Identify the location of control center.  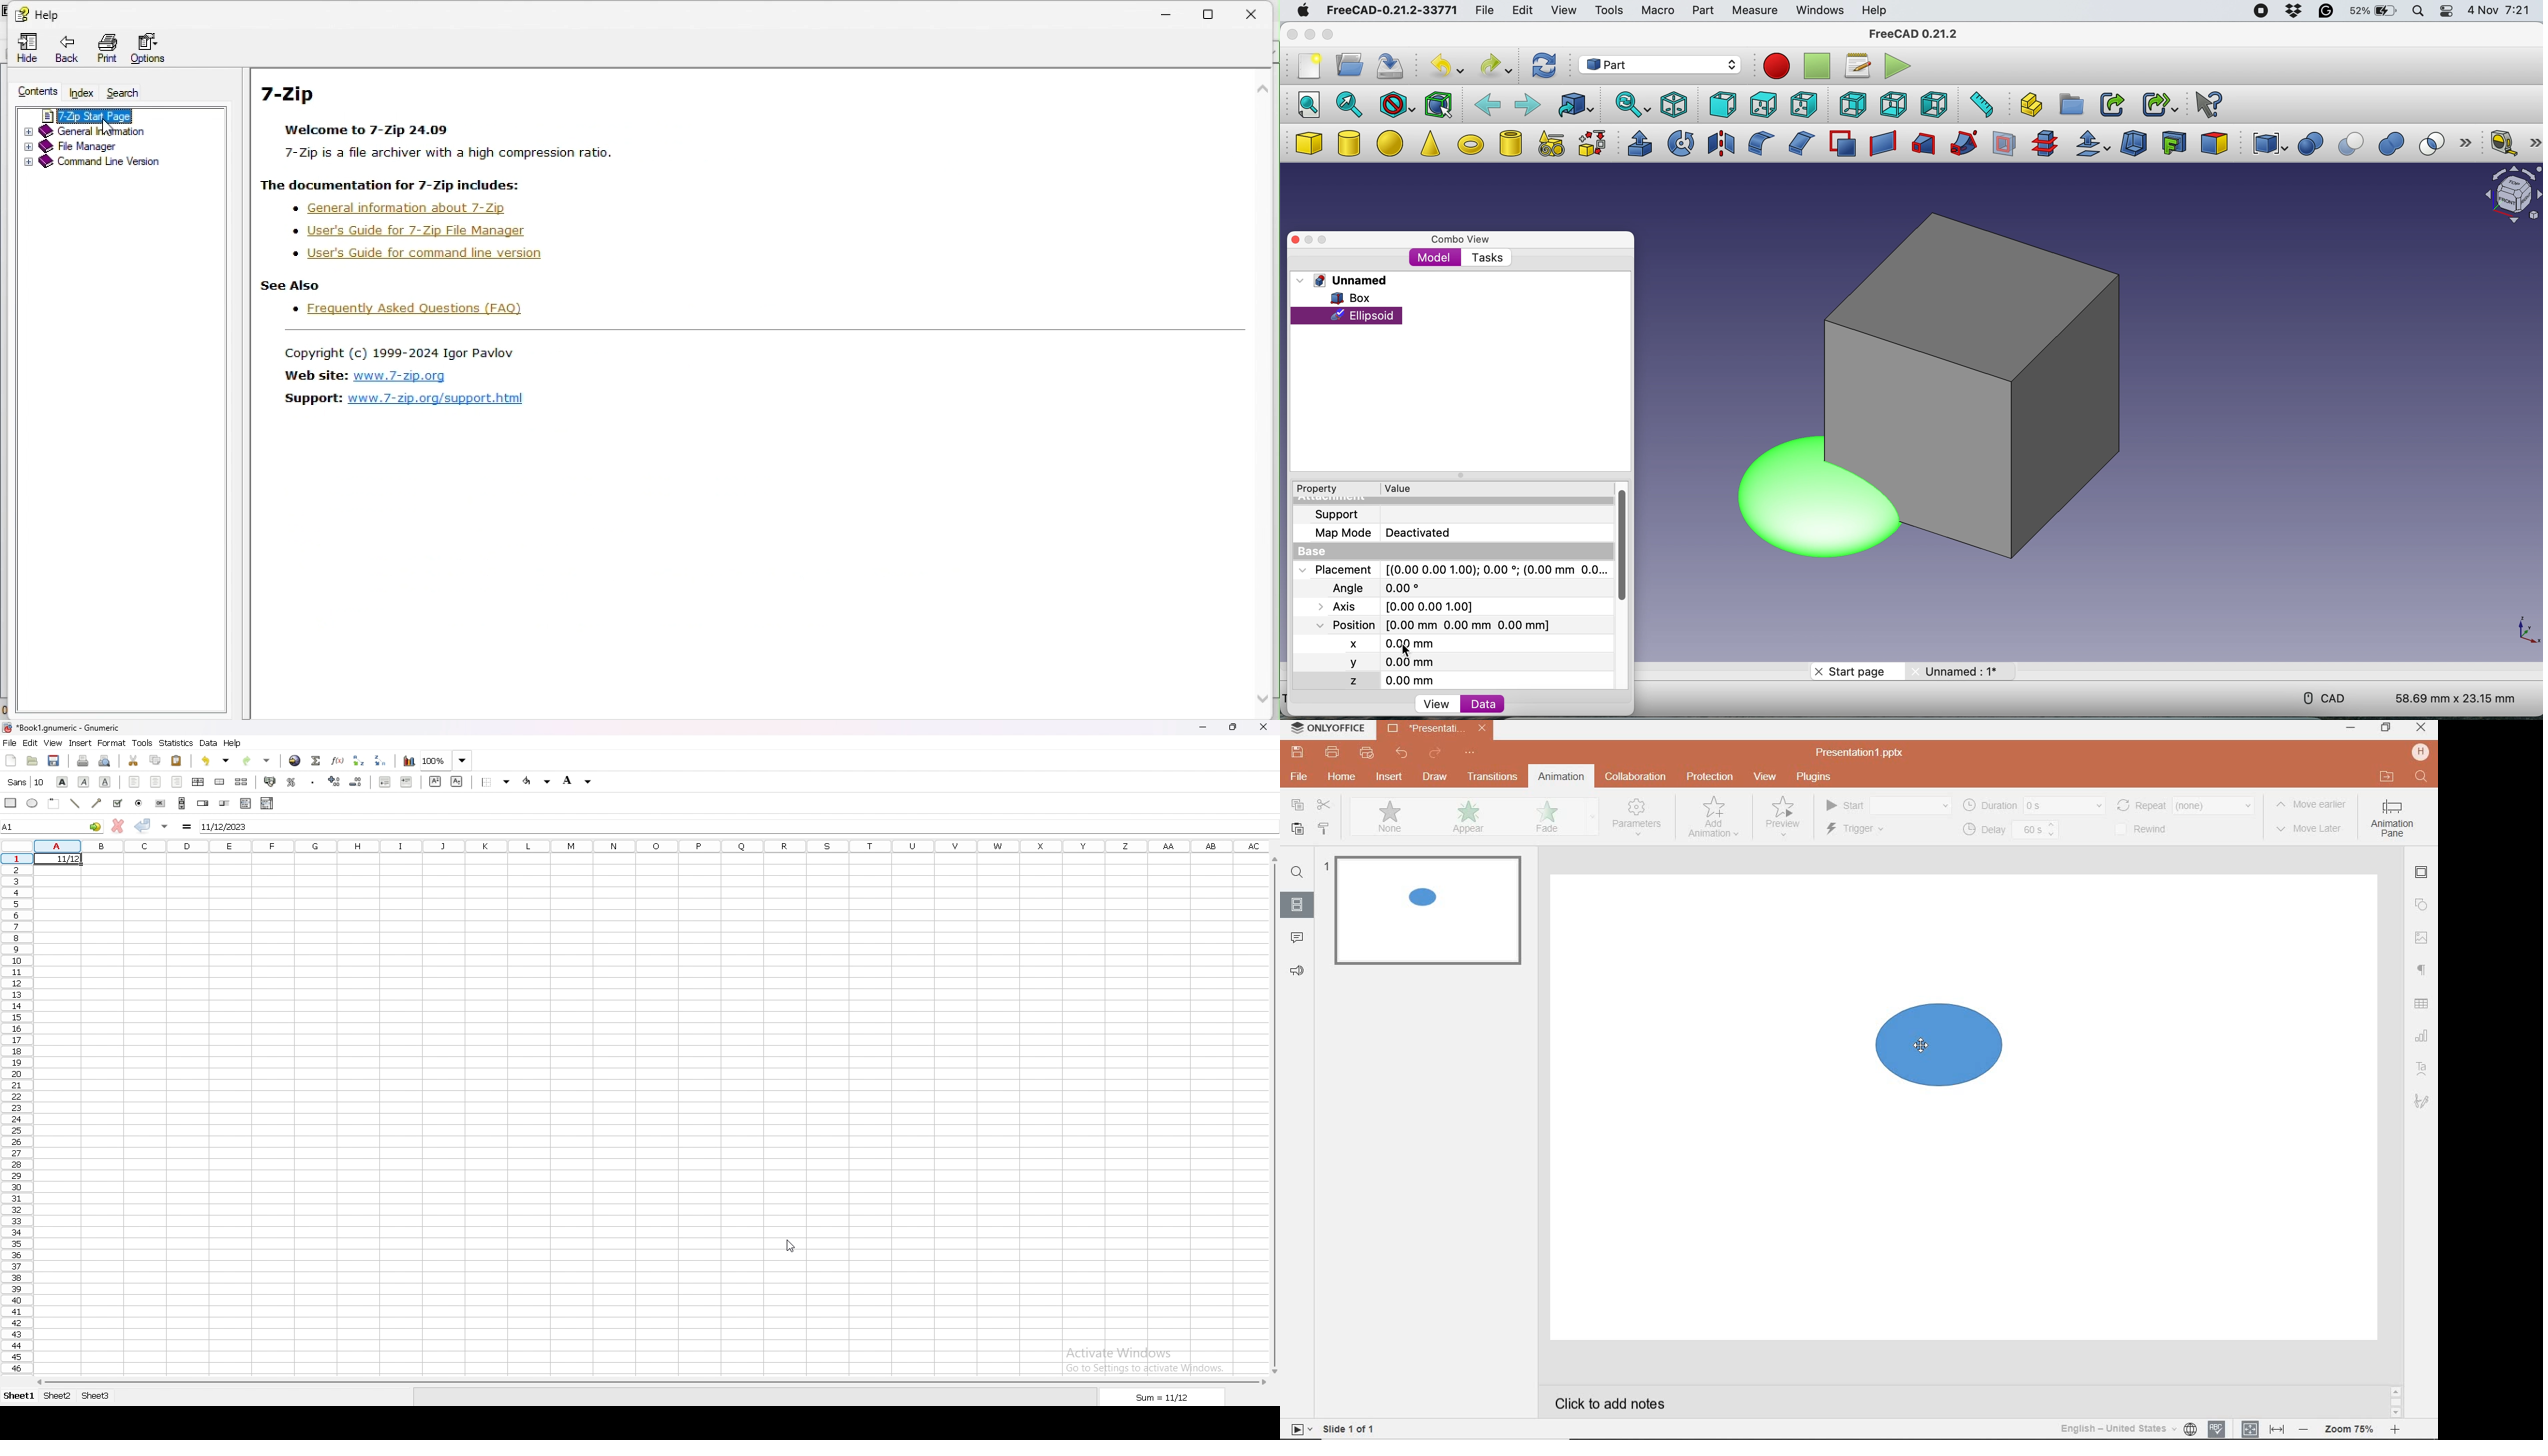
(2447, 11).